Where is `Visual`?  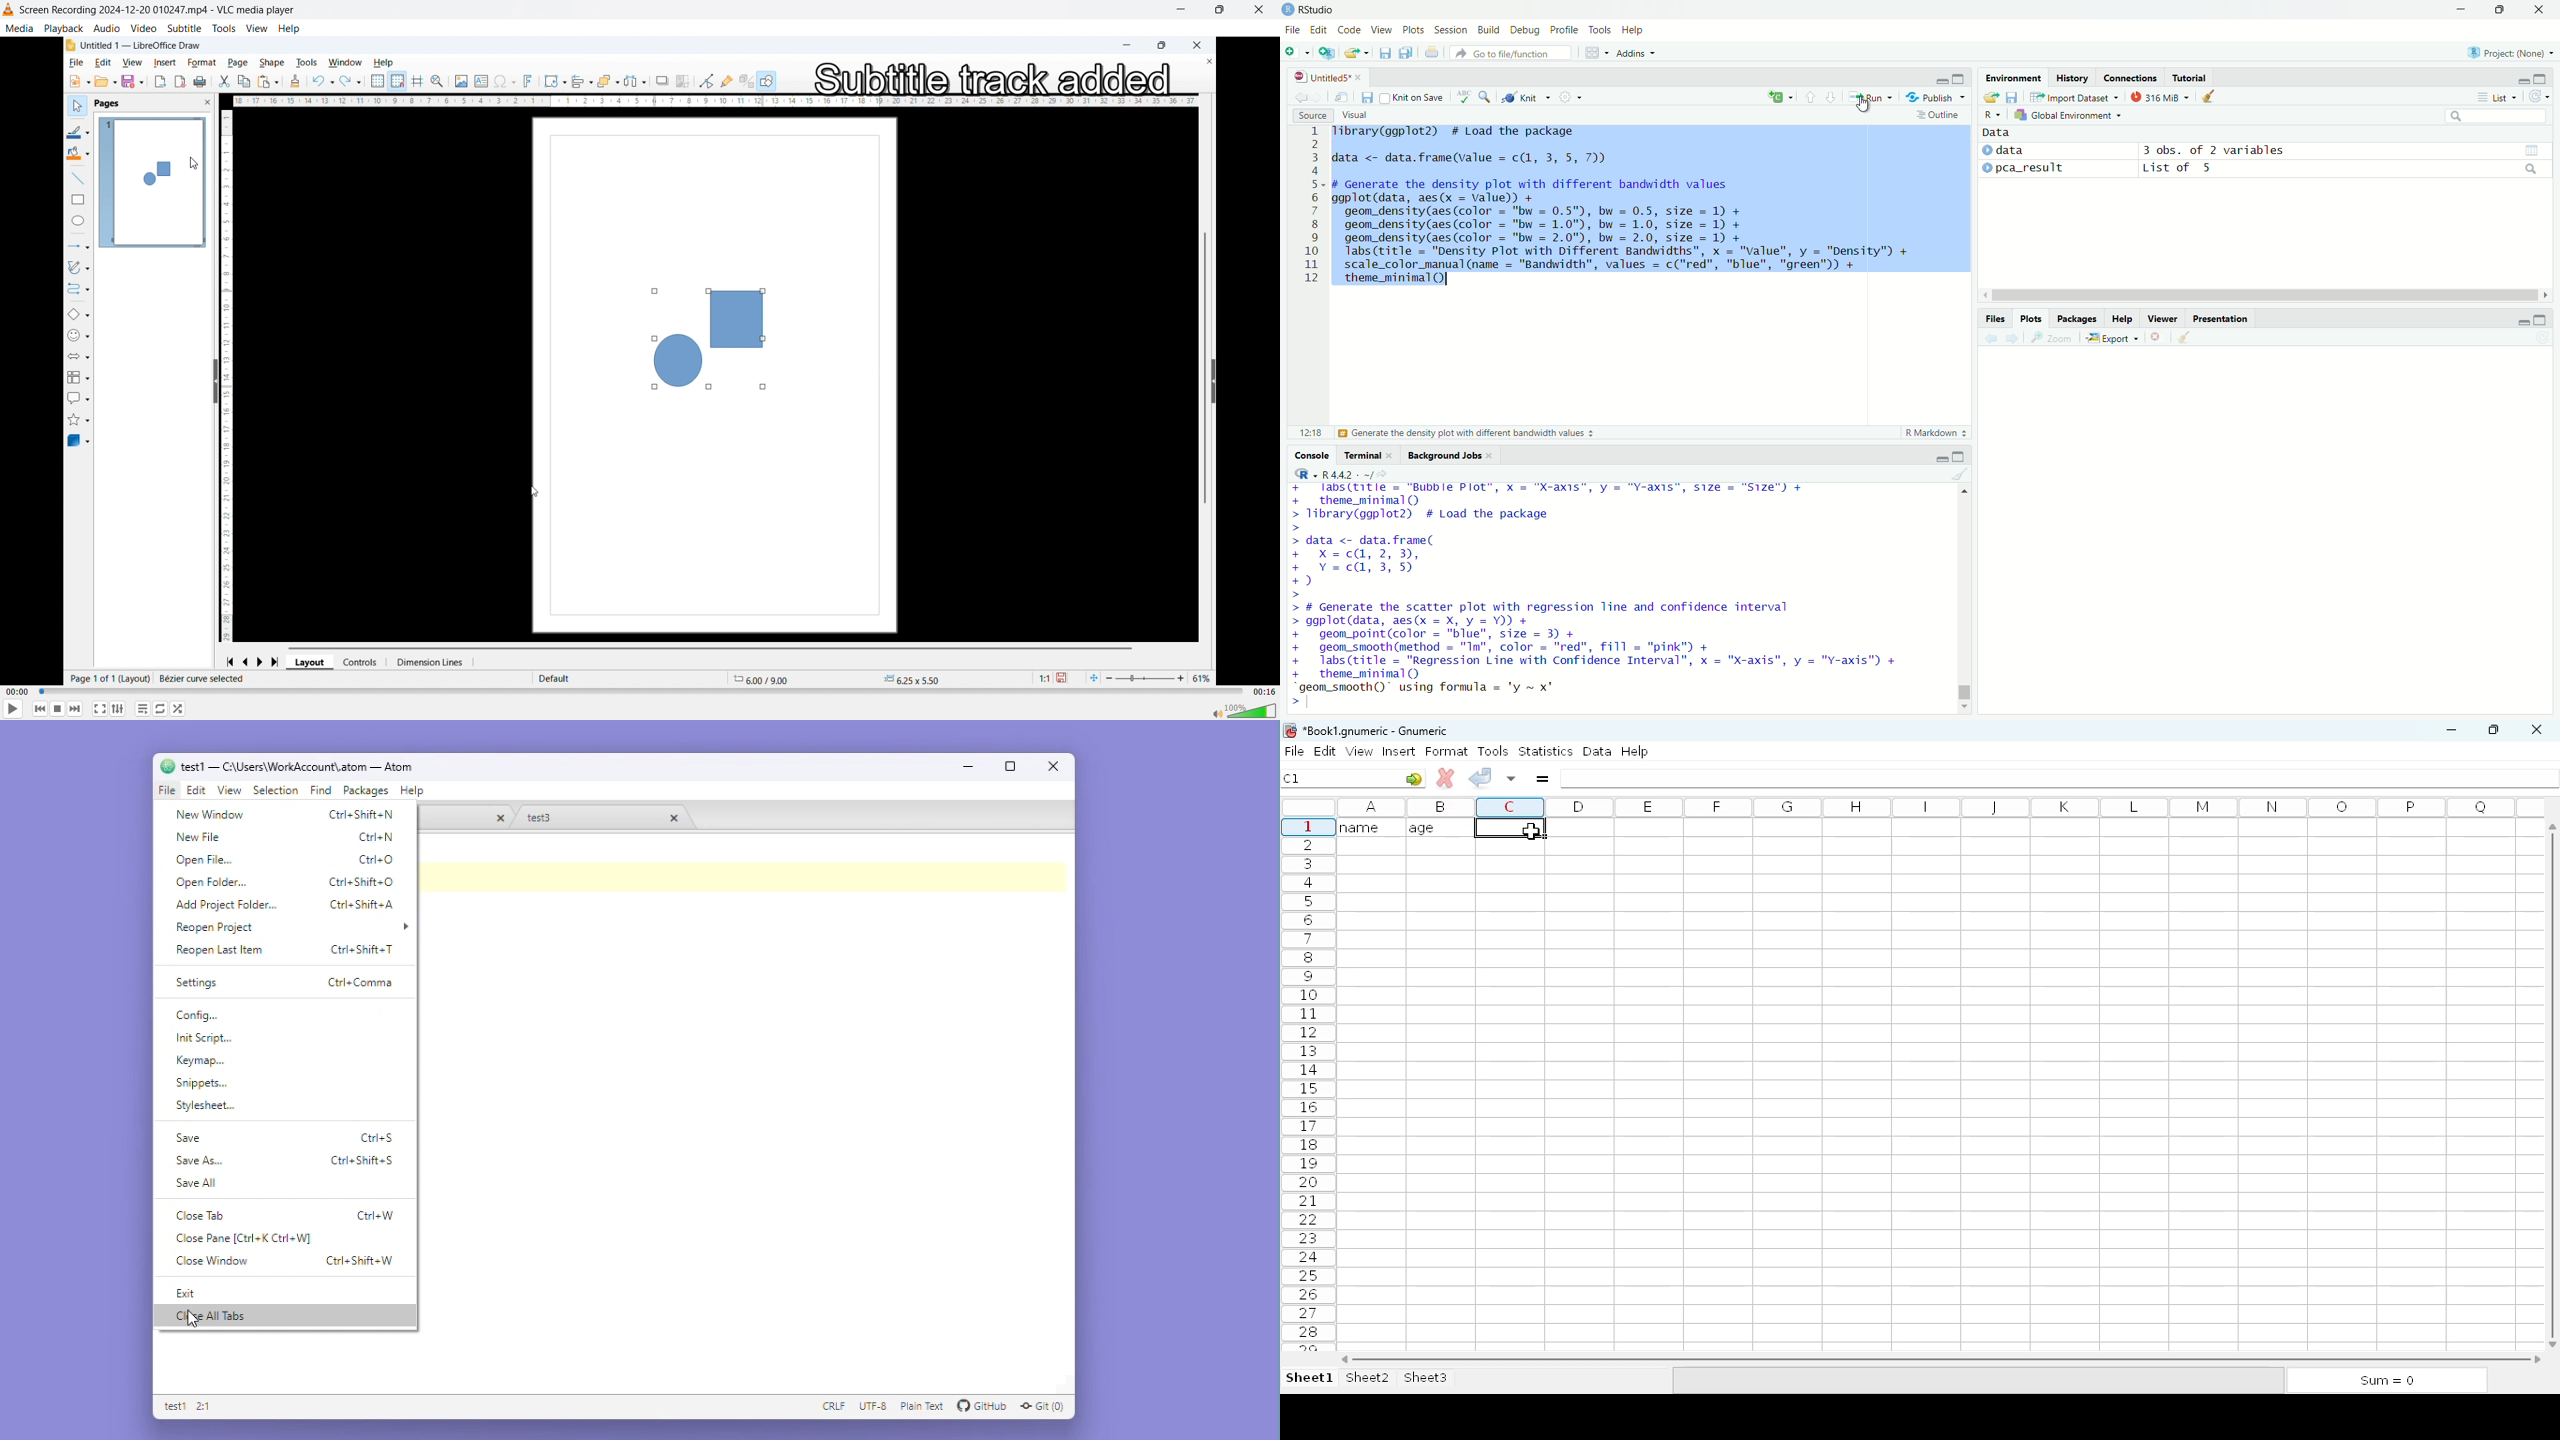
Visual is located at coordinates (1354, 115).